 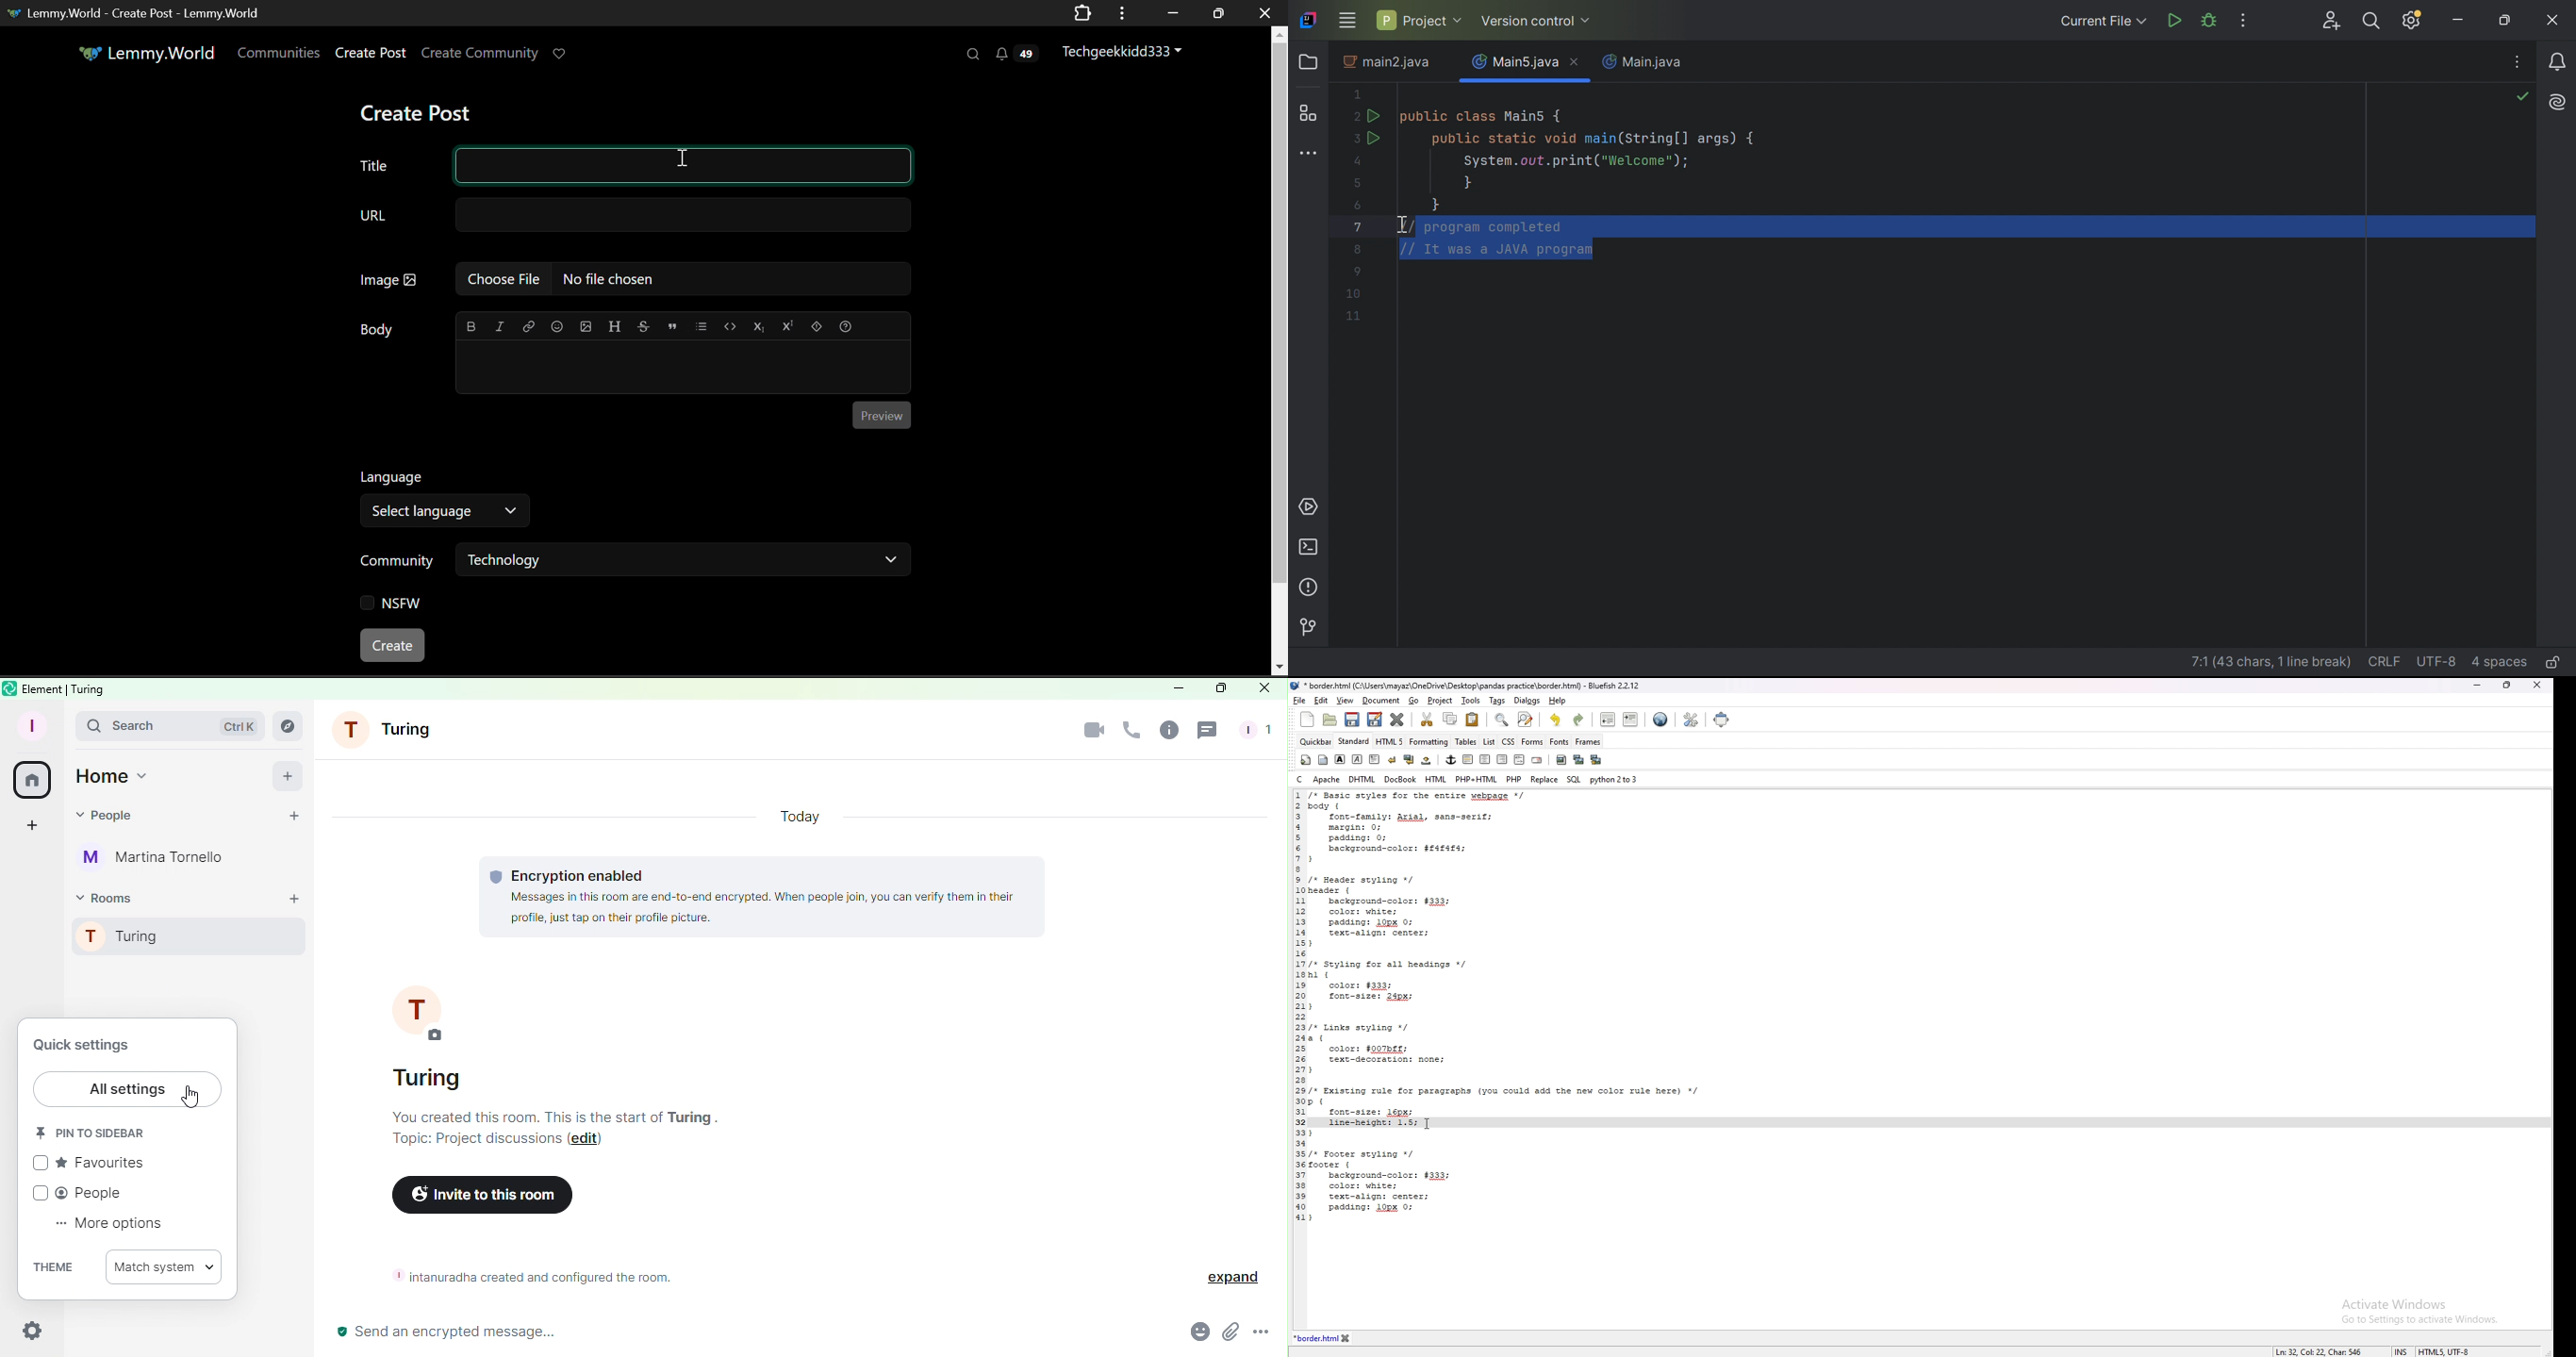 I want to click on Turing, so click(x=181, y=934).